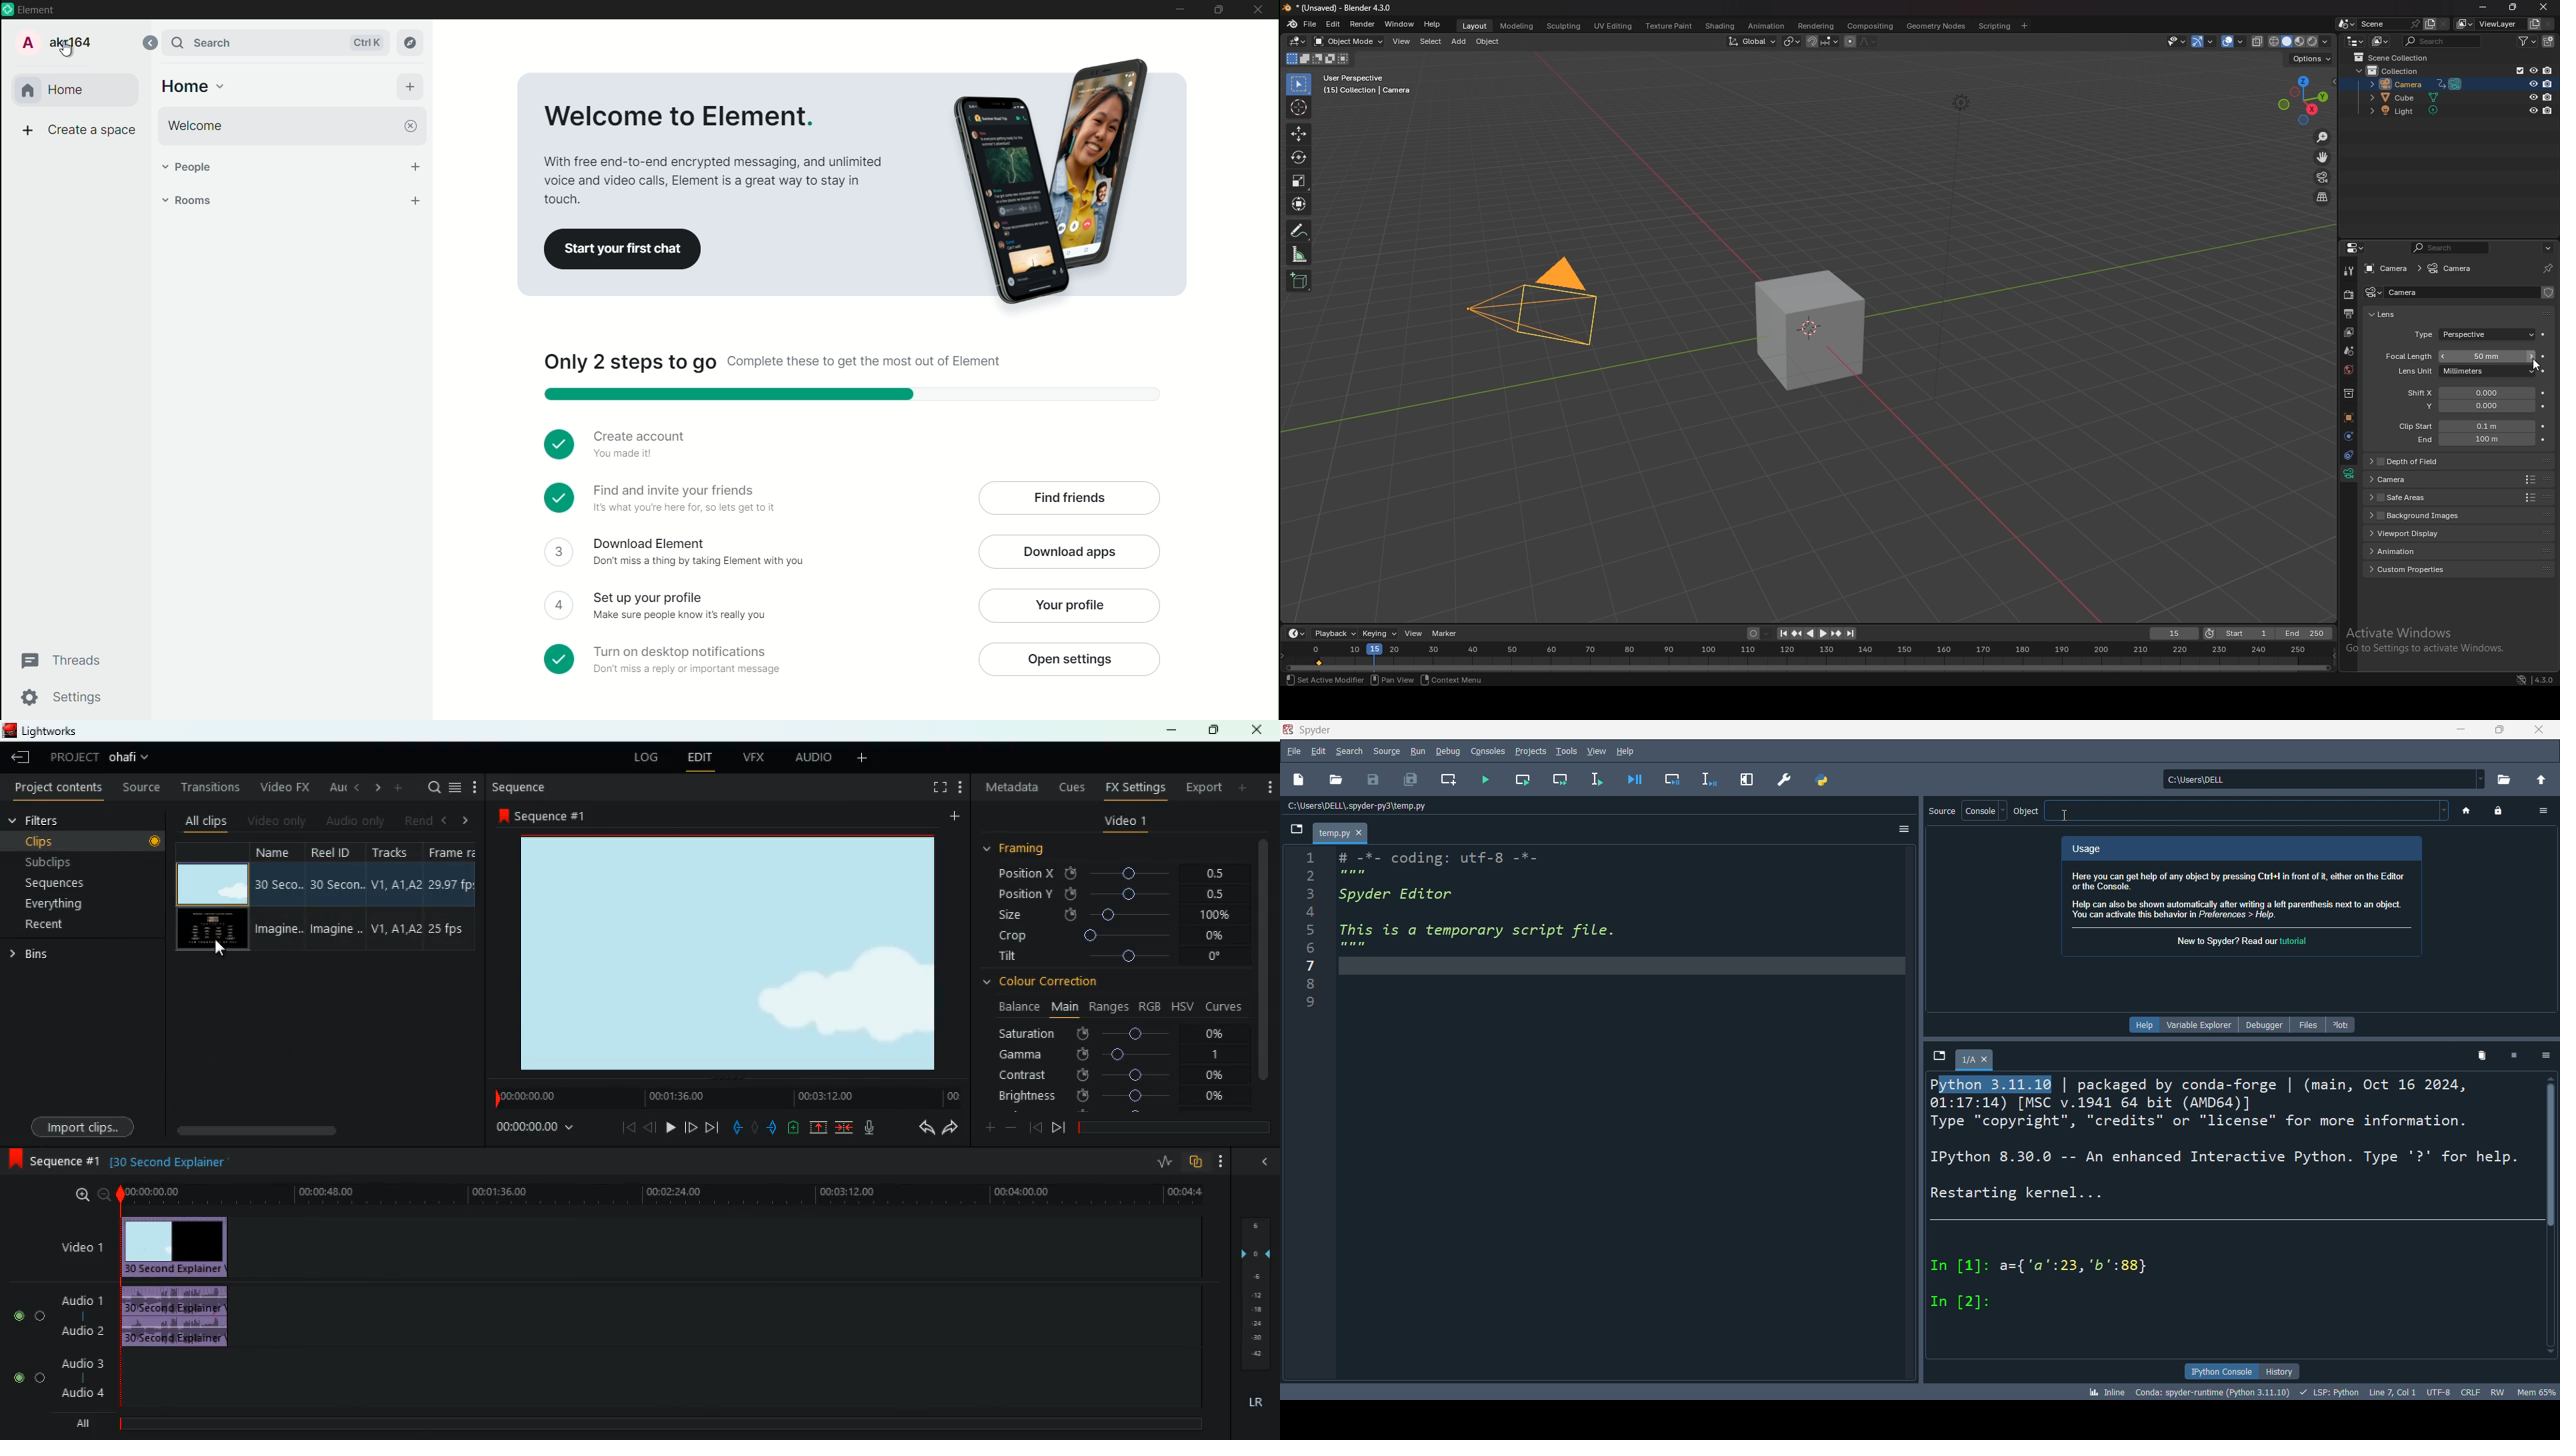  What do you see at coordinates (2471, 1391) in the screenshot?
I see `CRLF` at bounding box center [2471, 1391].